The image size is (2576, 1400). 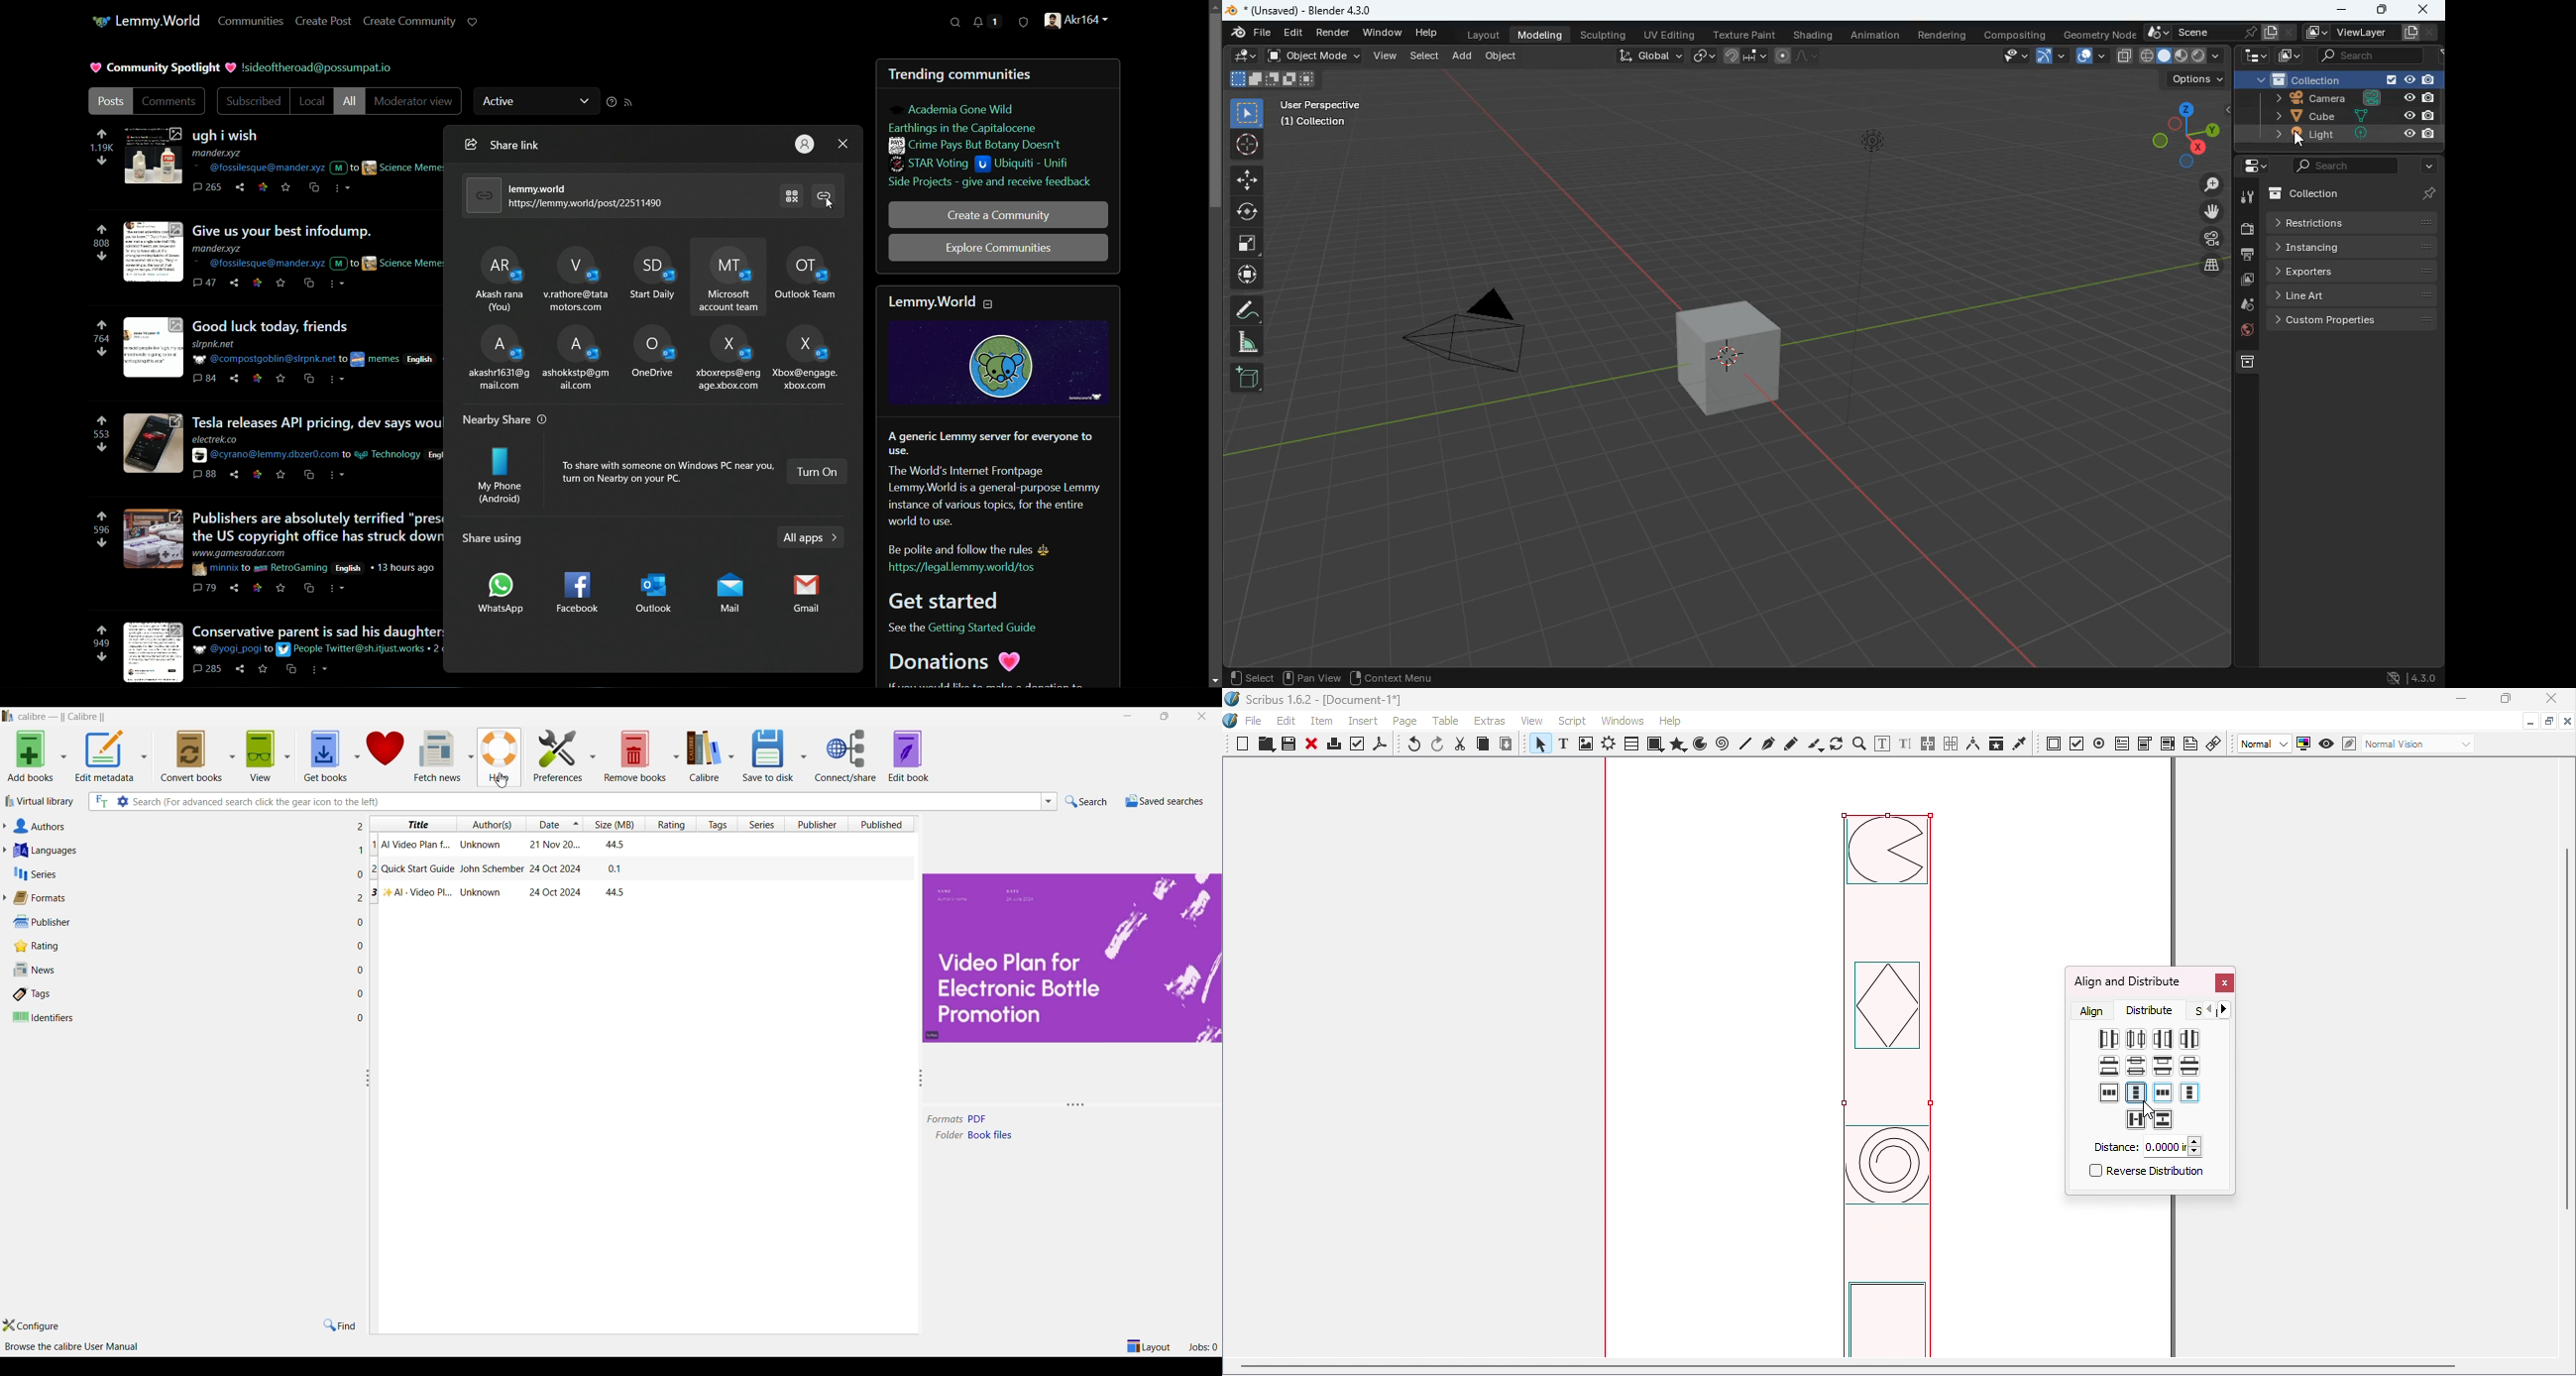 What do you see at coordinates (1449, 722) in the screenshot?
I see `Table` at bounding box center [1449, 722].